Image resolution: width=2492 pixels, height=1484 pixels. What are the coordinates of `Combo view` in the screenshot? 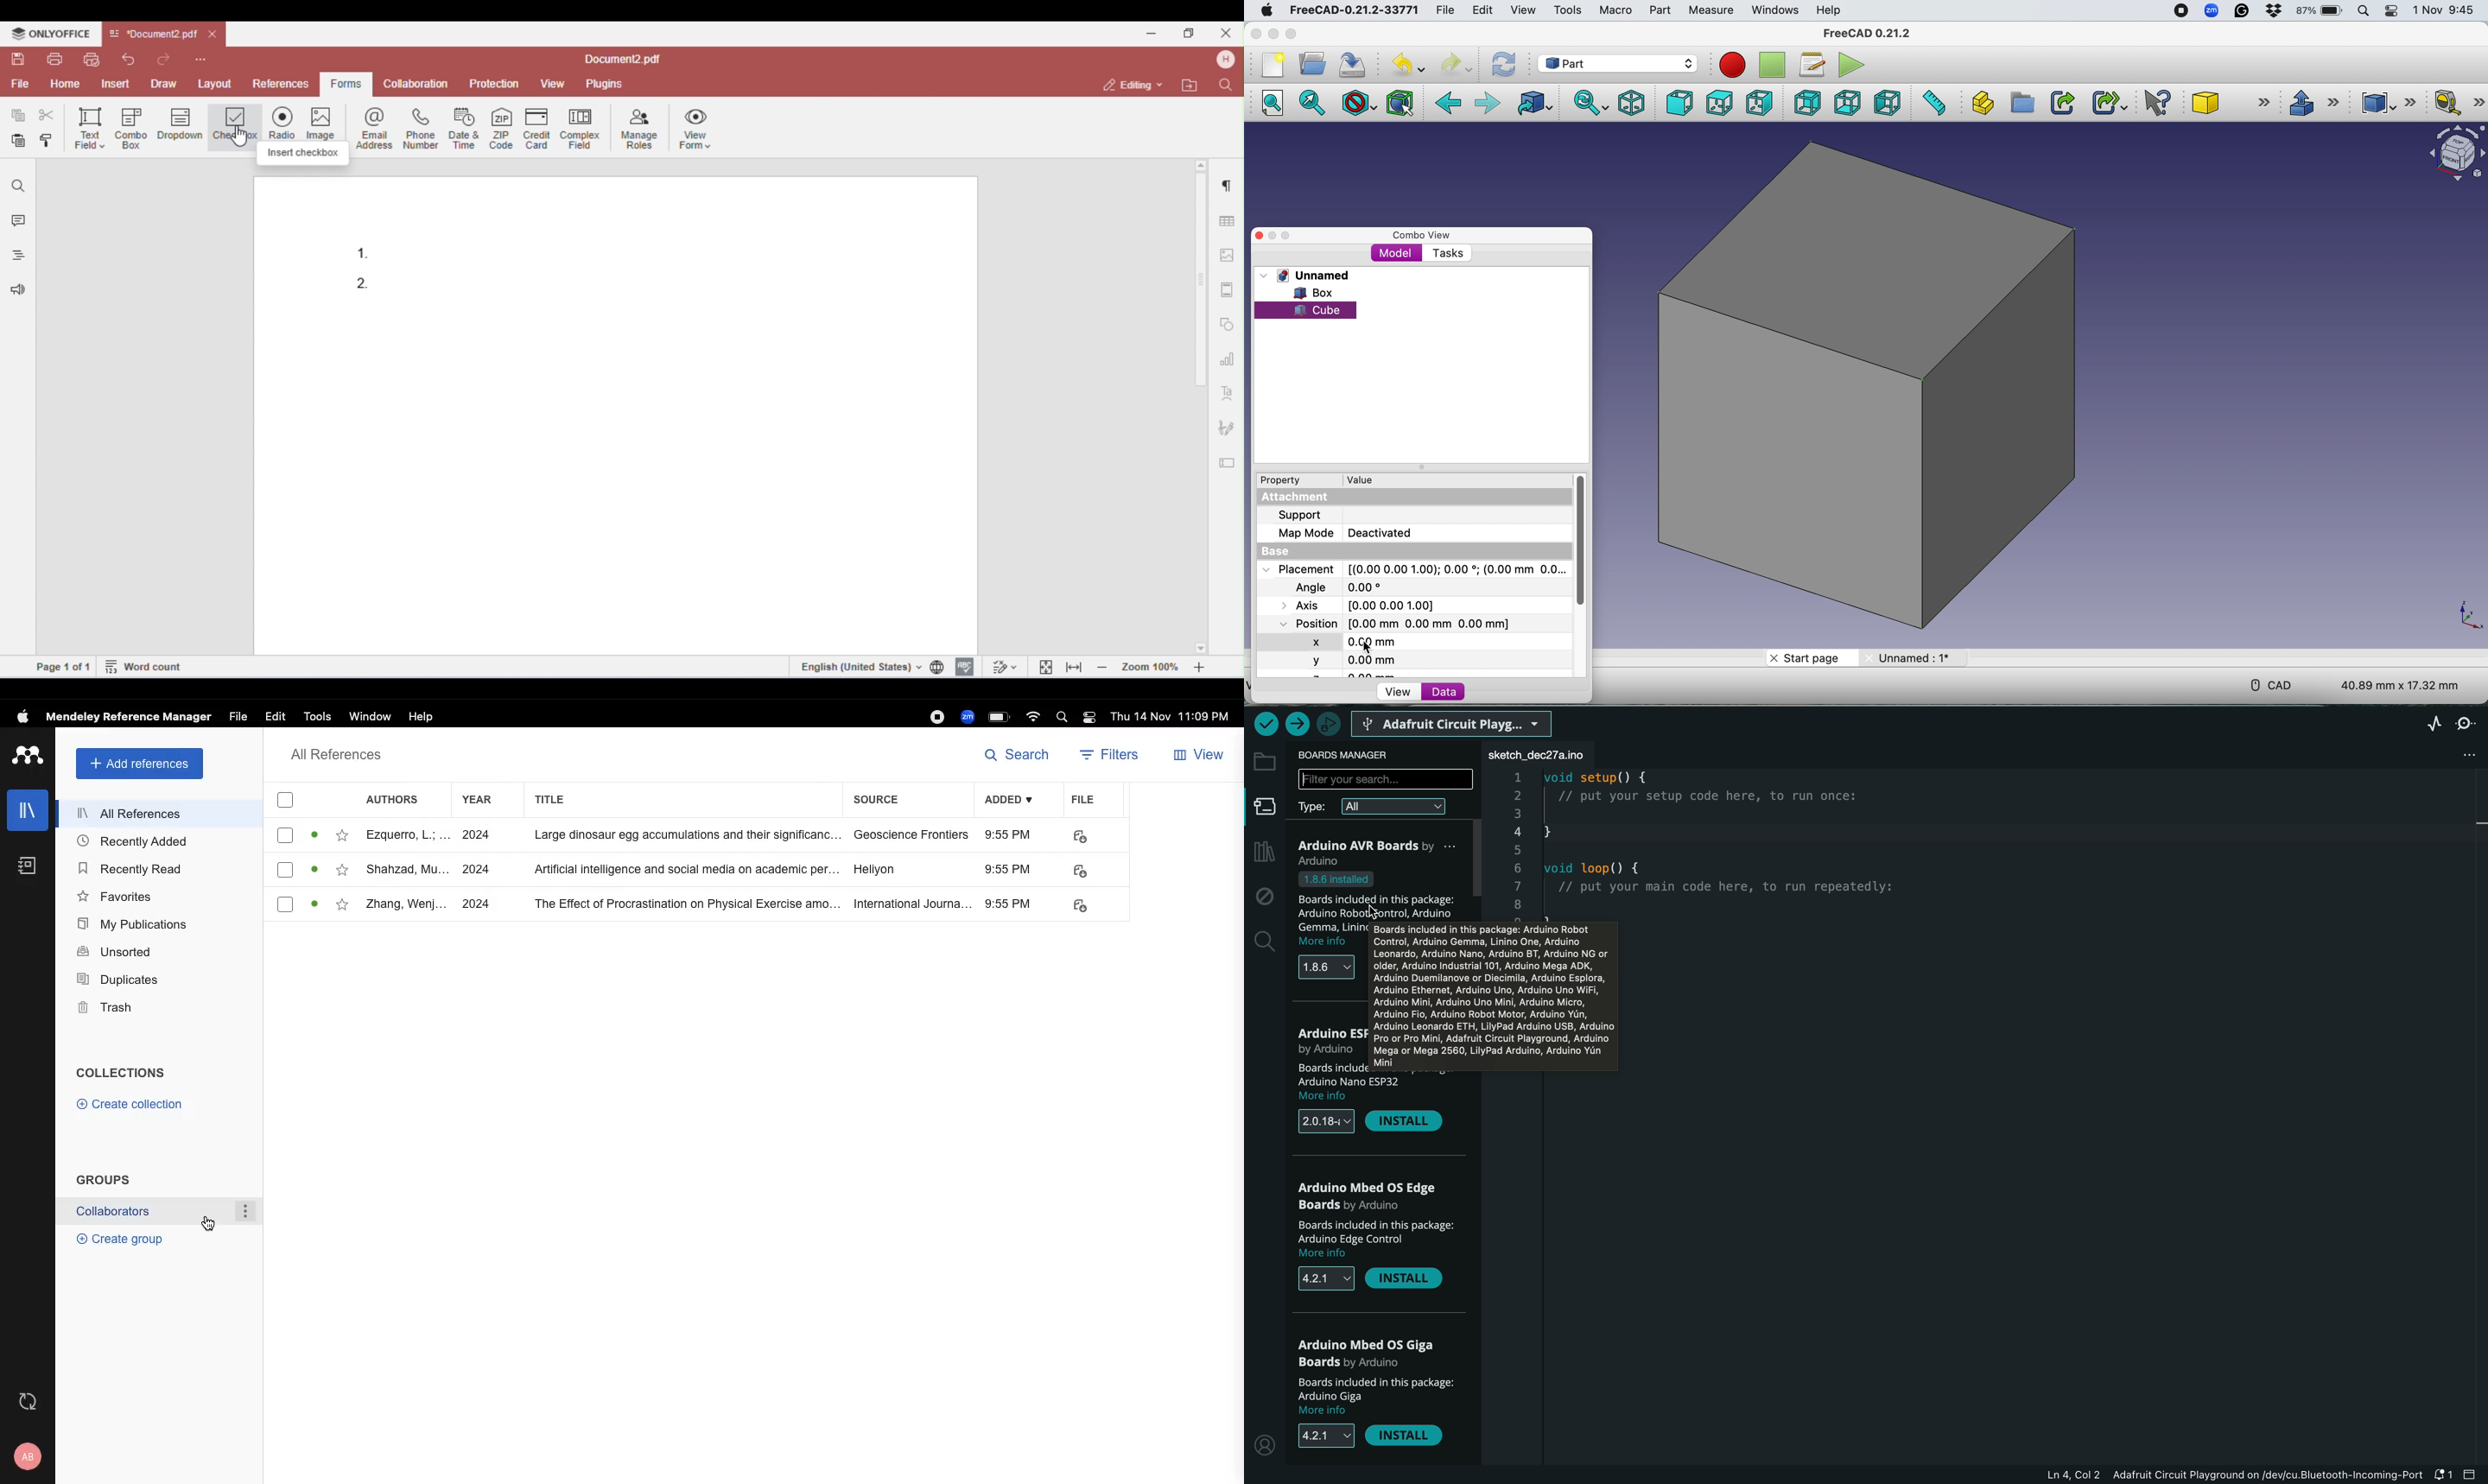 It's located at (1423, 236).